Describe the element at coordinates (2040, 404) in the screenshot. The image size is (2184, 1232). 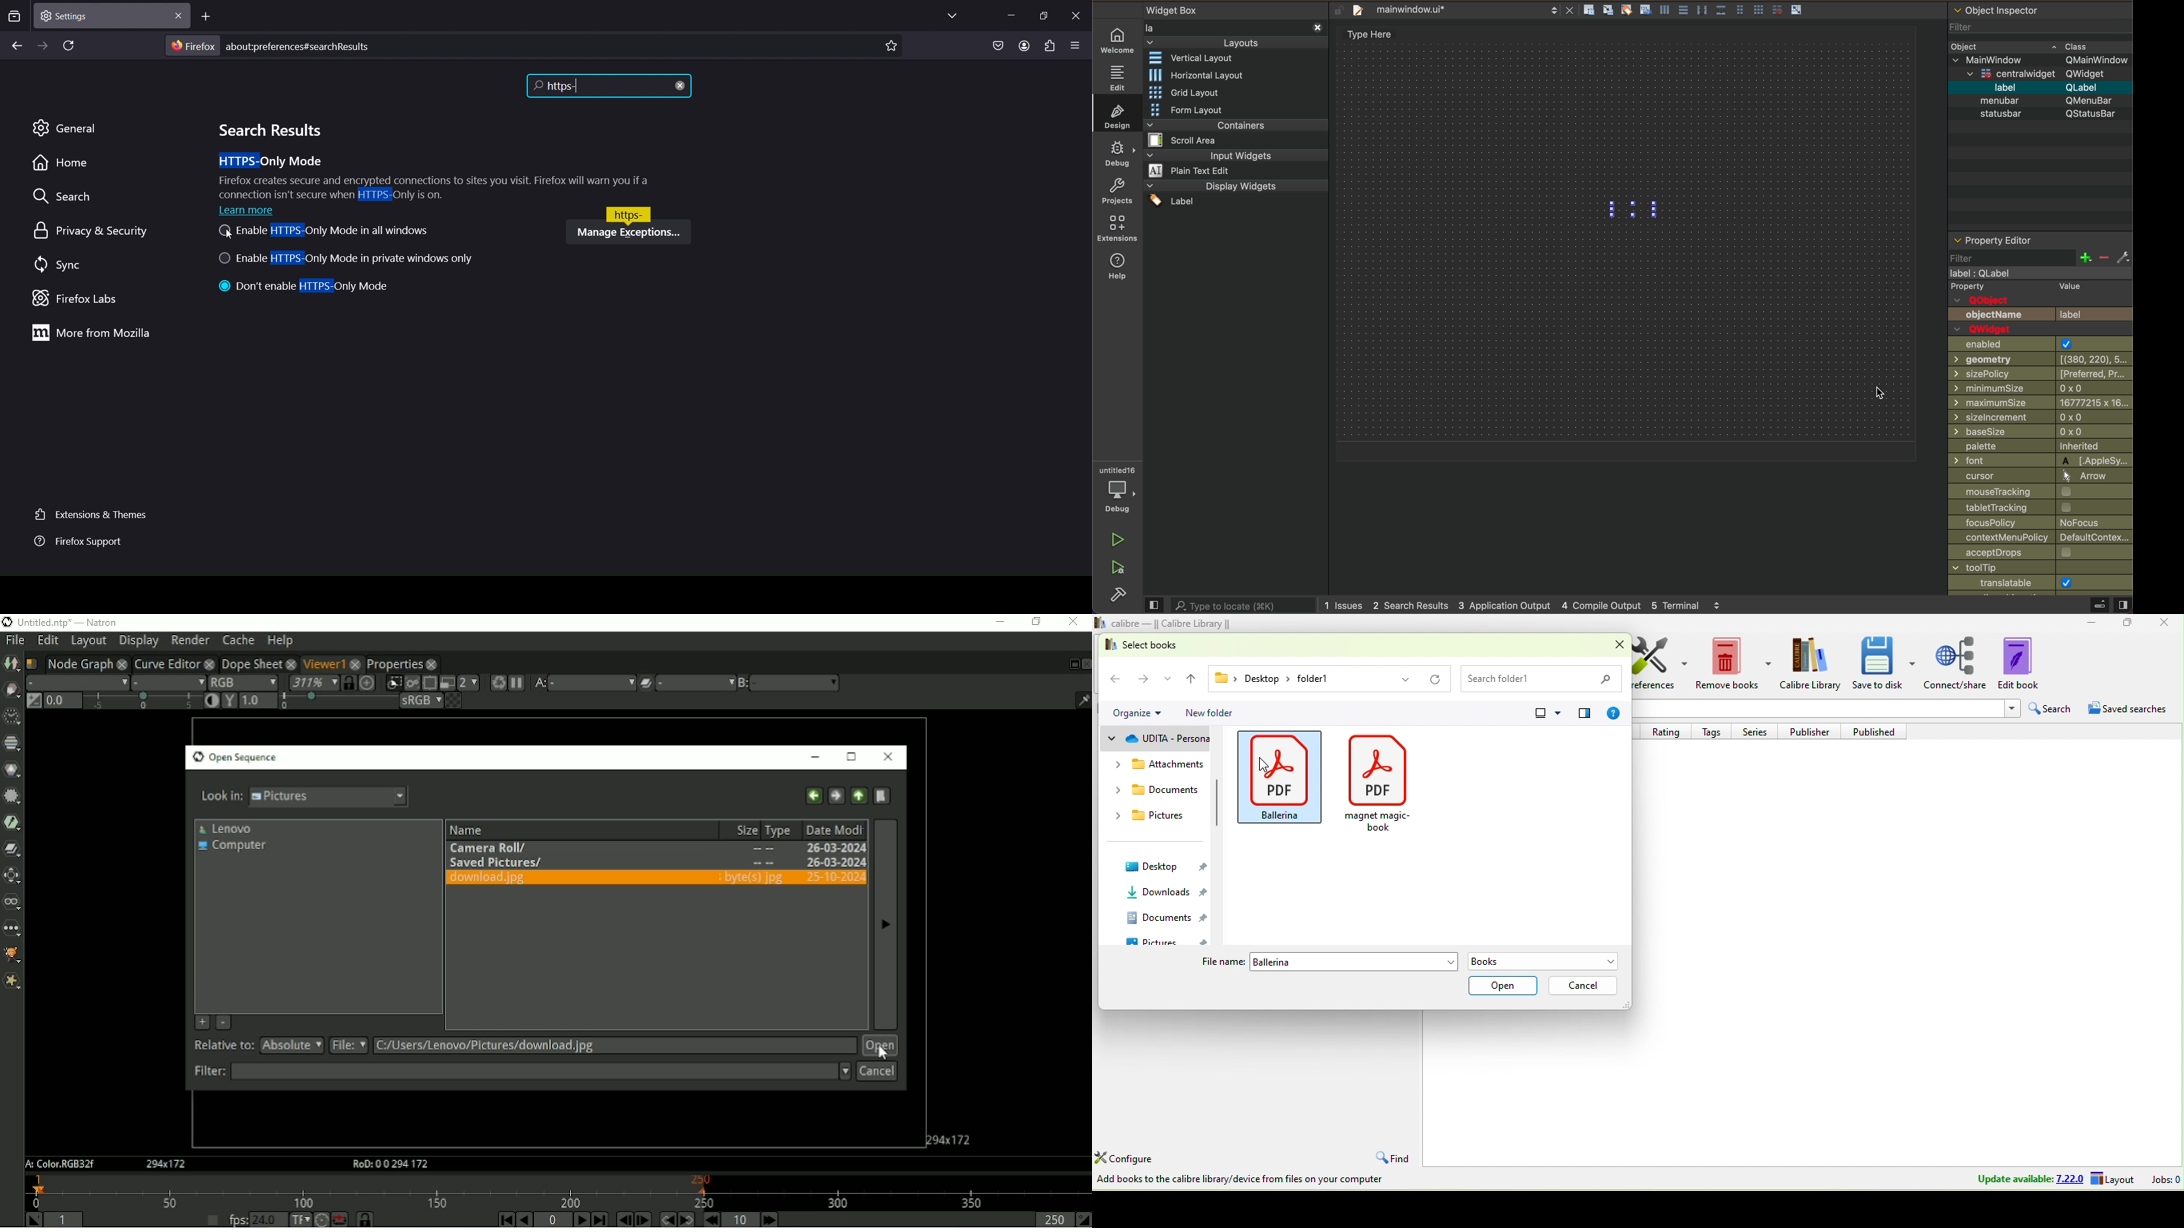
I see `maximum size` at that location.